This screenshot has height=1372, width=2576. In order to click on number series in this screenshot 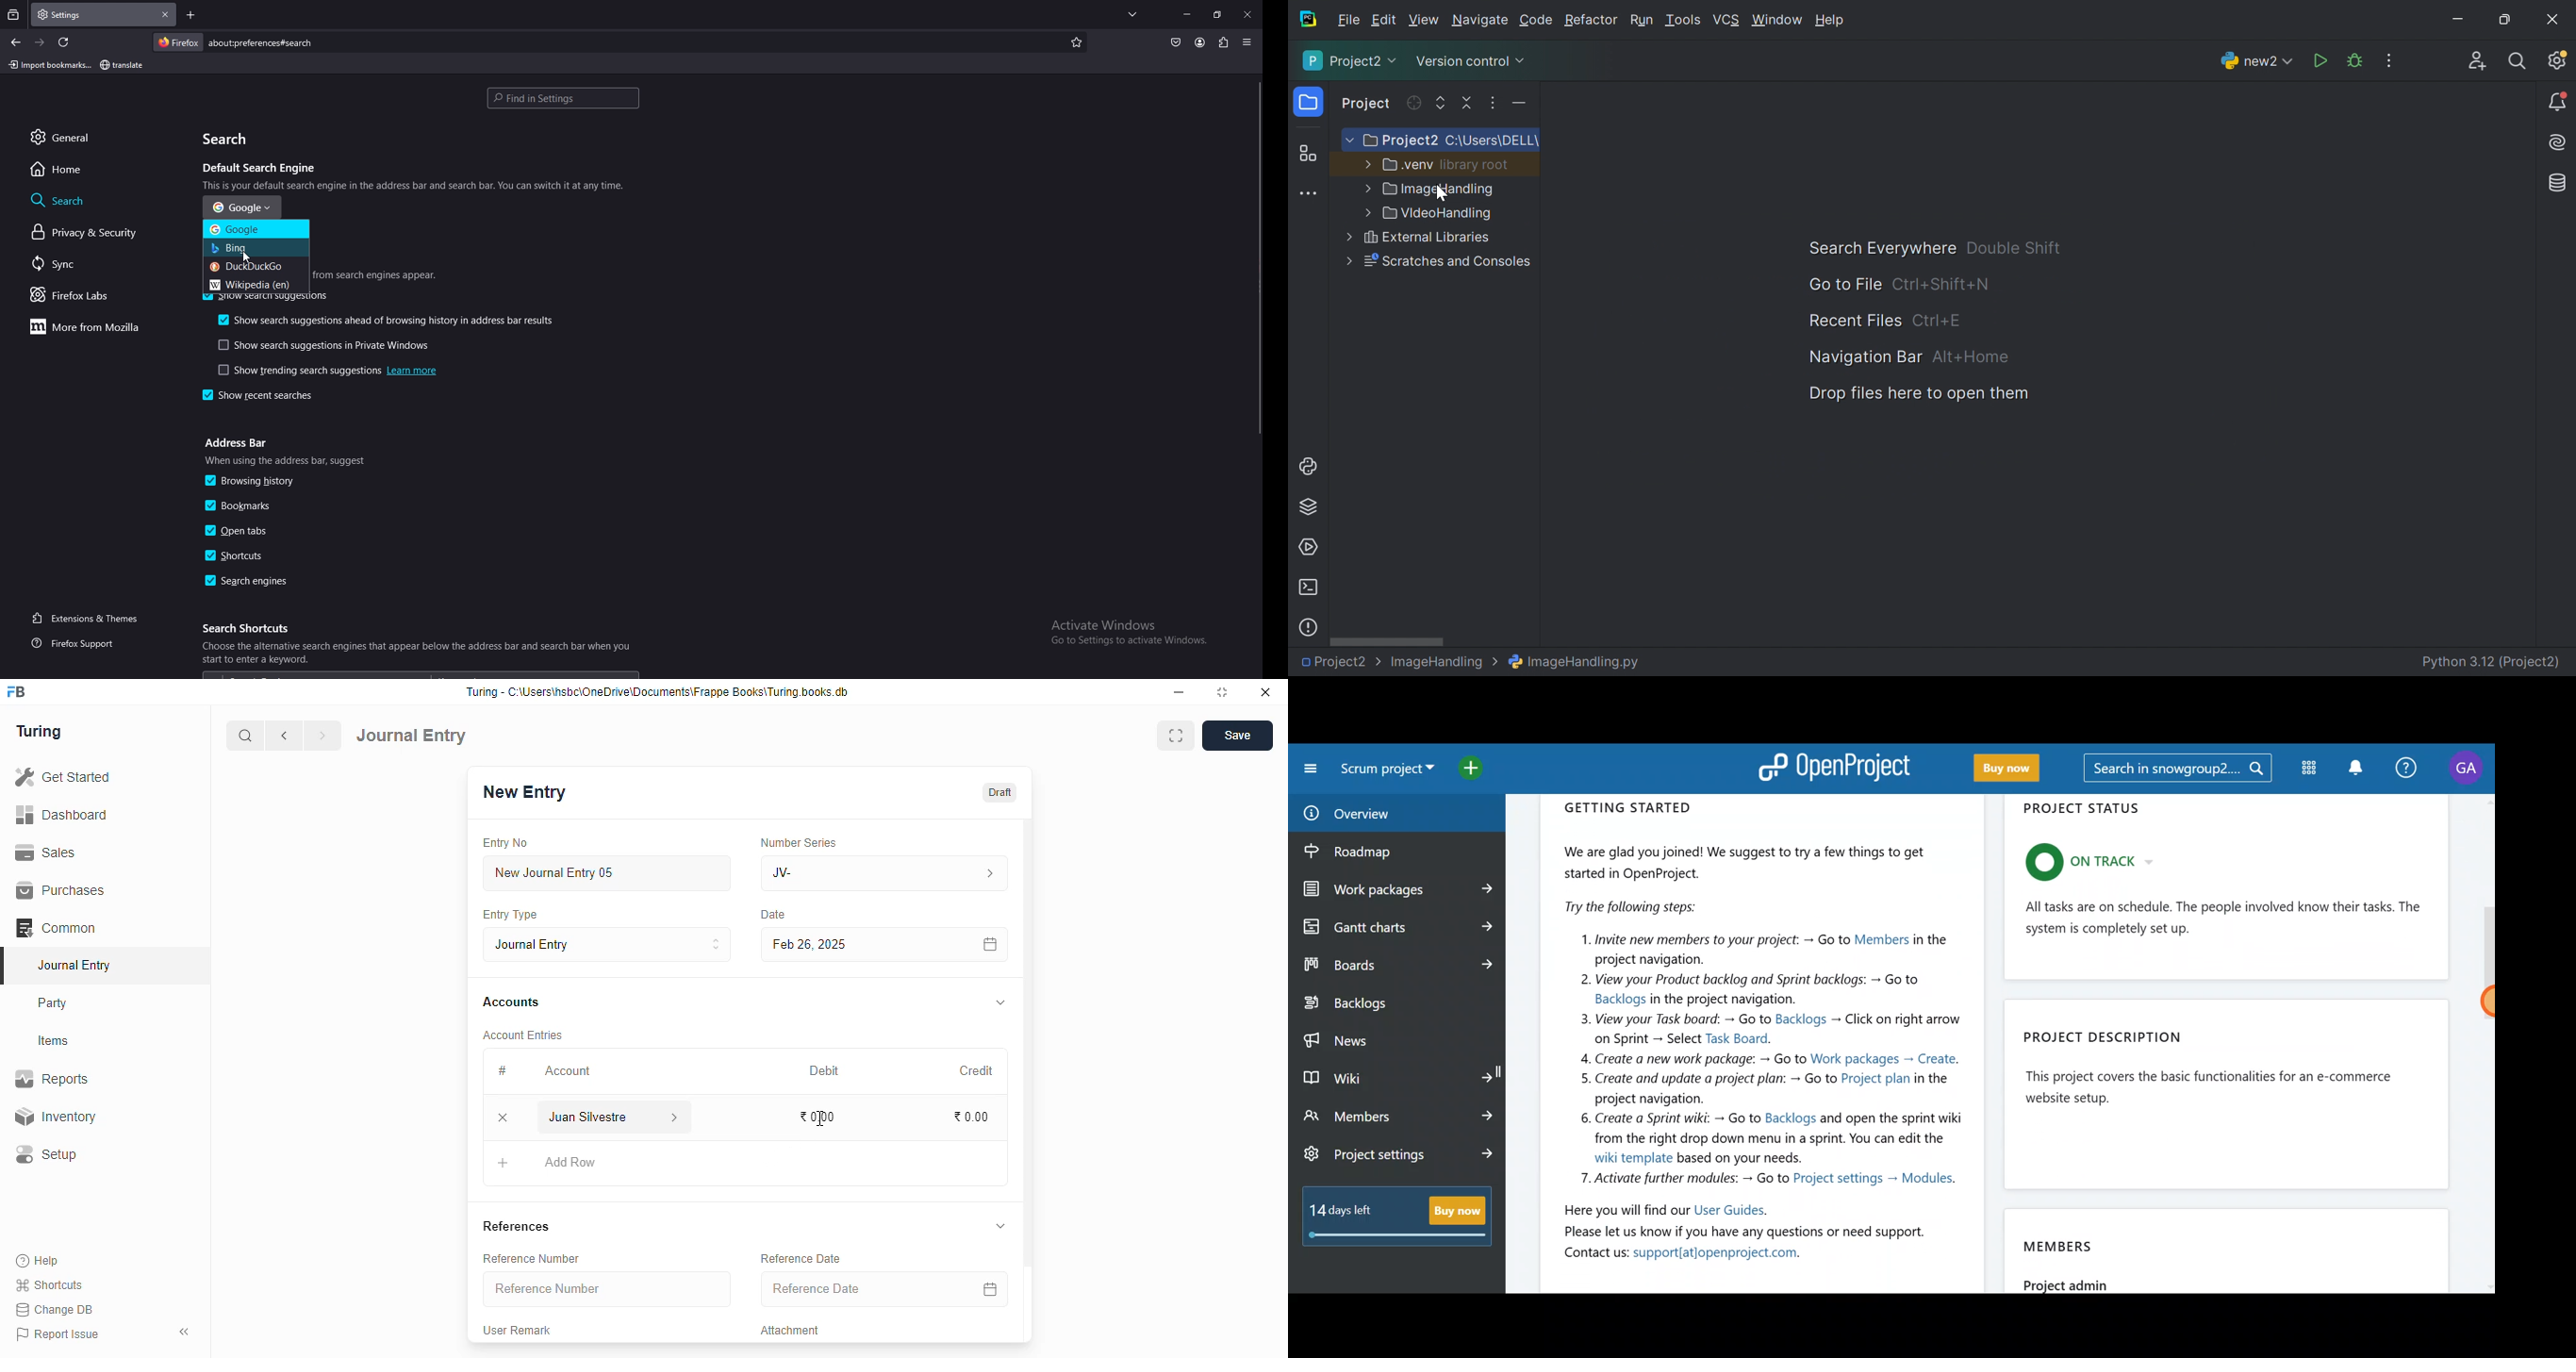, I will do `click(798, 842)`.